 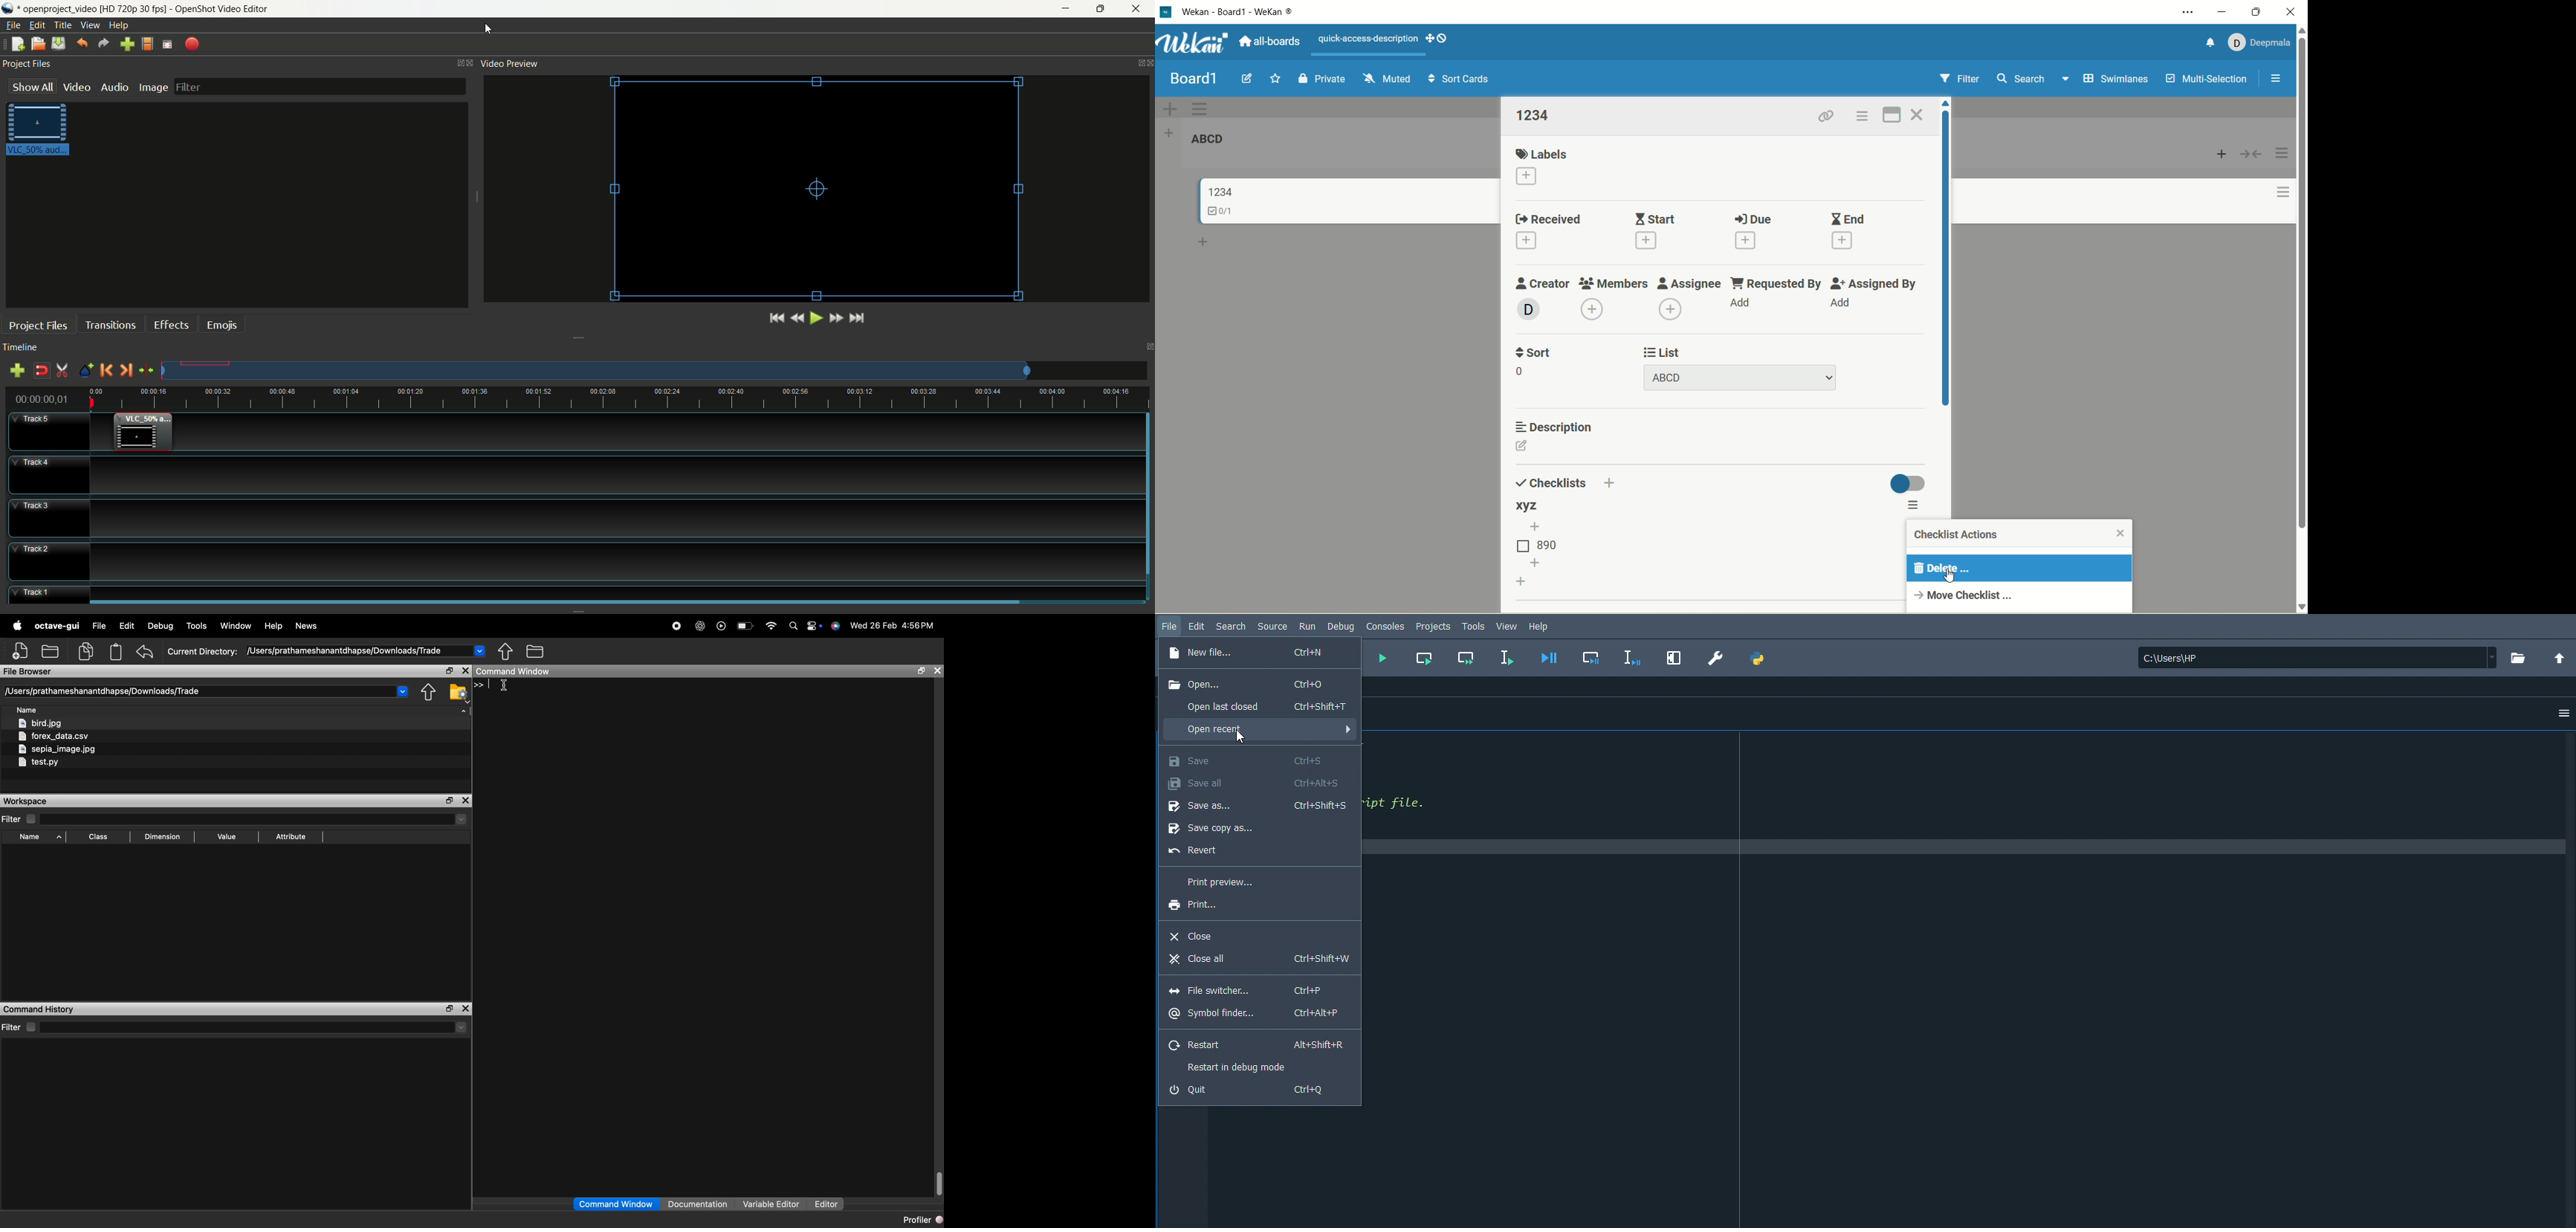 I want to click on creator, so click(x=1543, y=283).